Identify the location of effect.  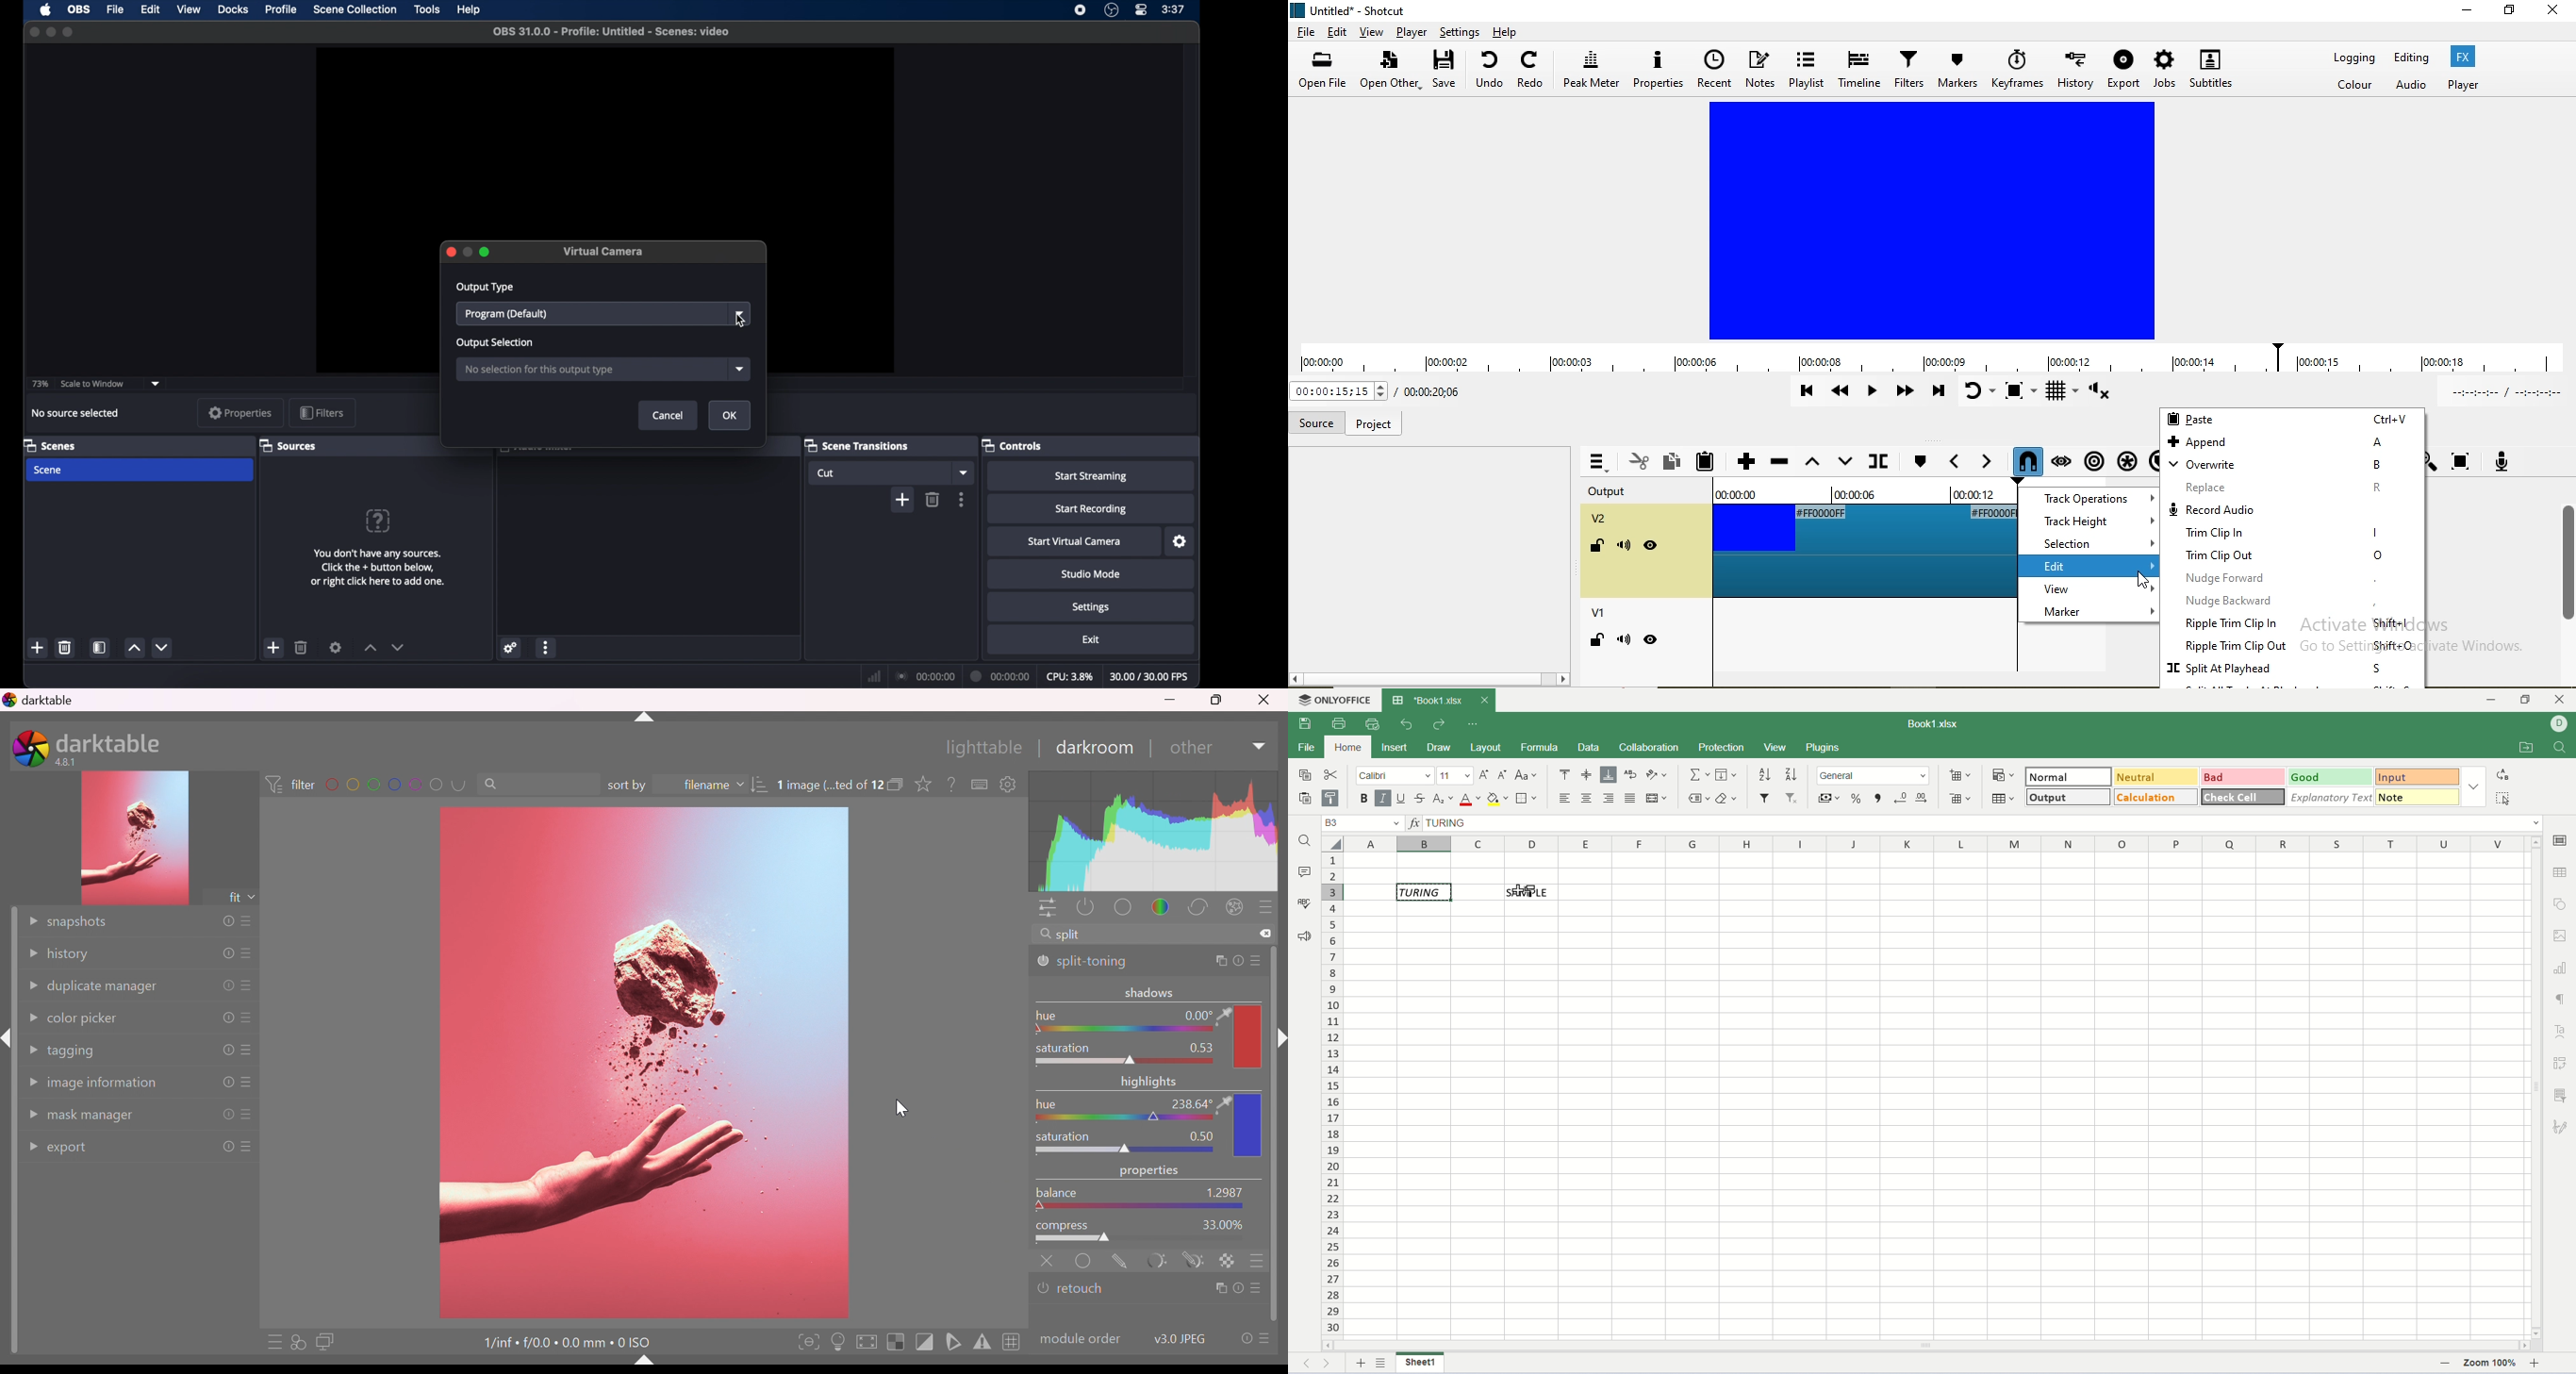
(1236, 907).